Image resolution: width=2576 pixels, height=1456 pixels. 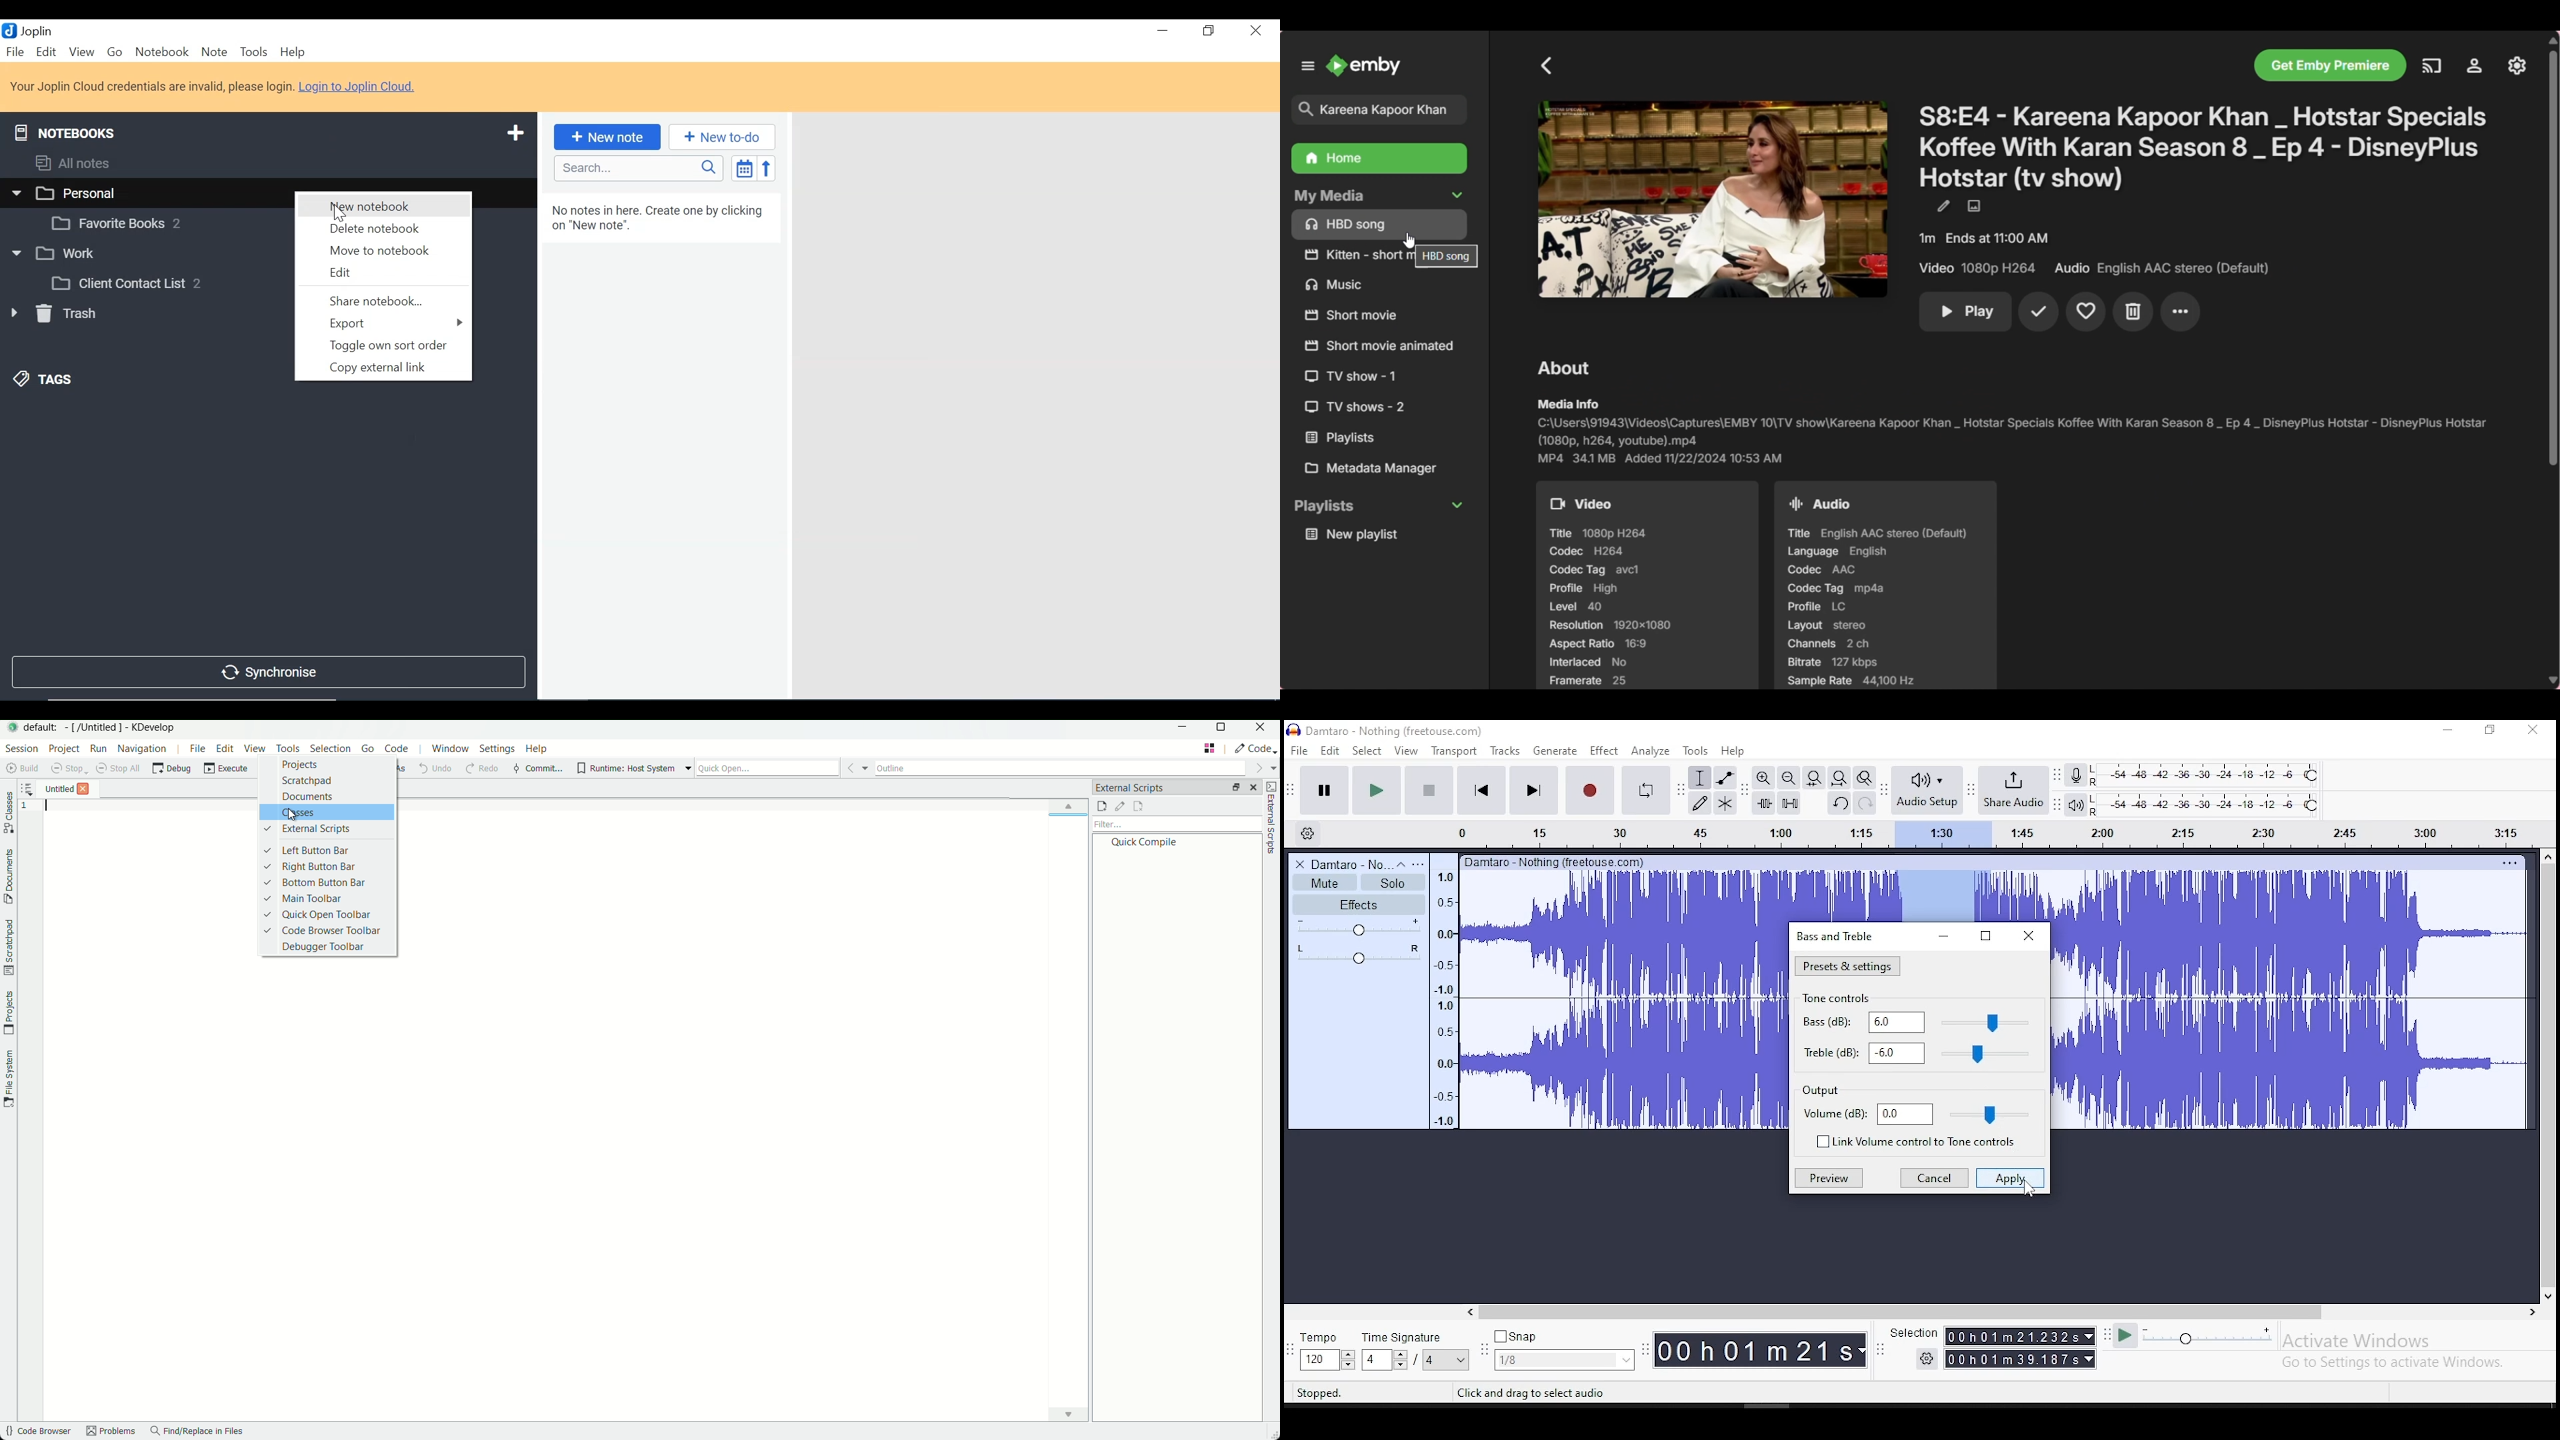 I want to click on , so click(x=1367, y=408).